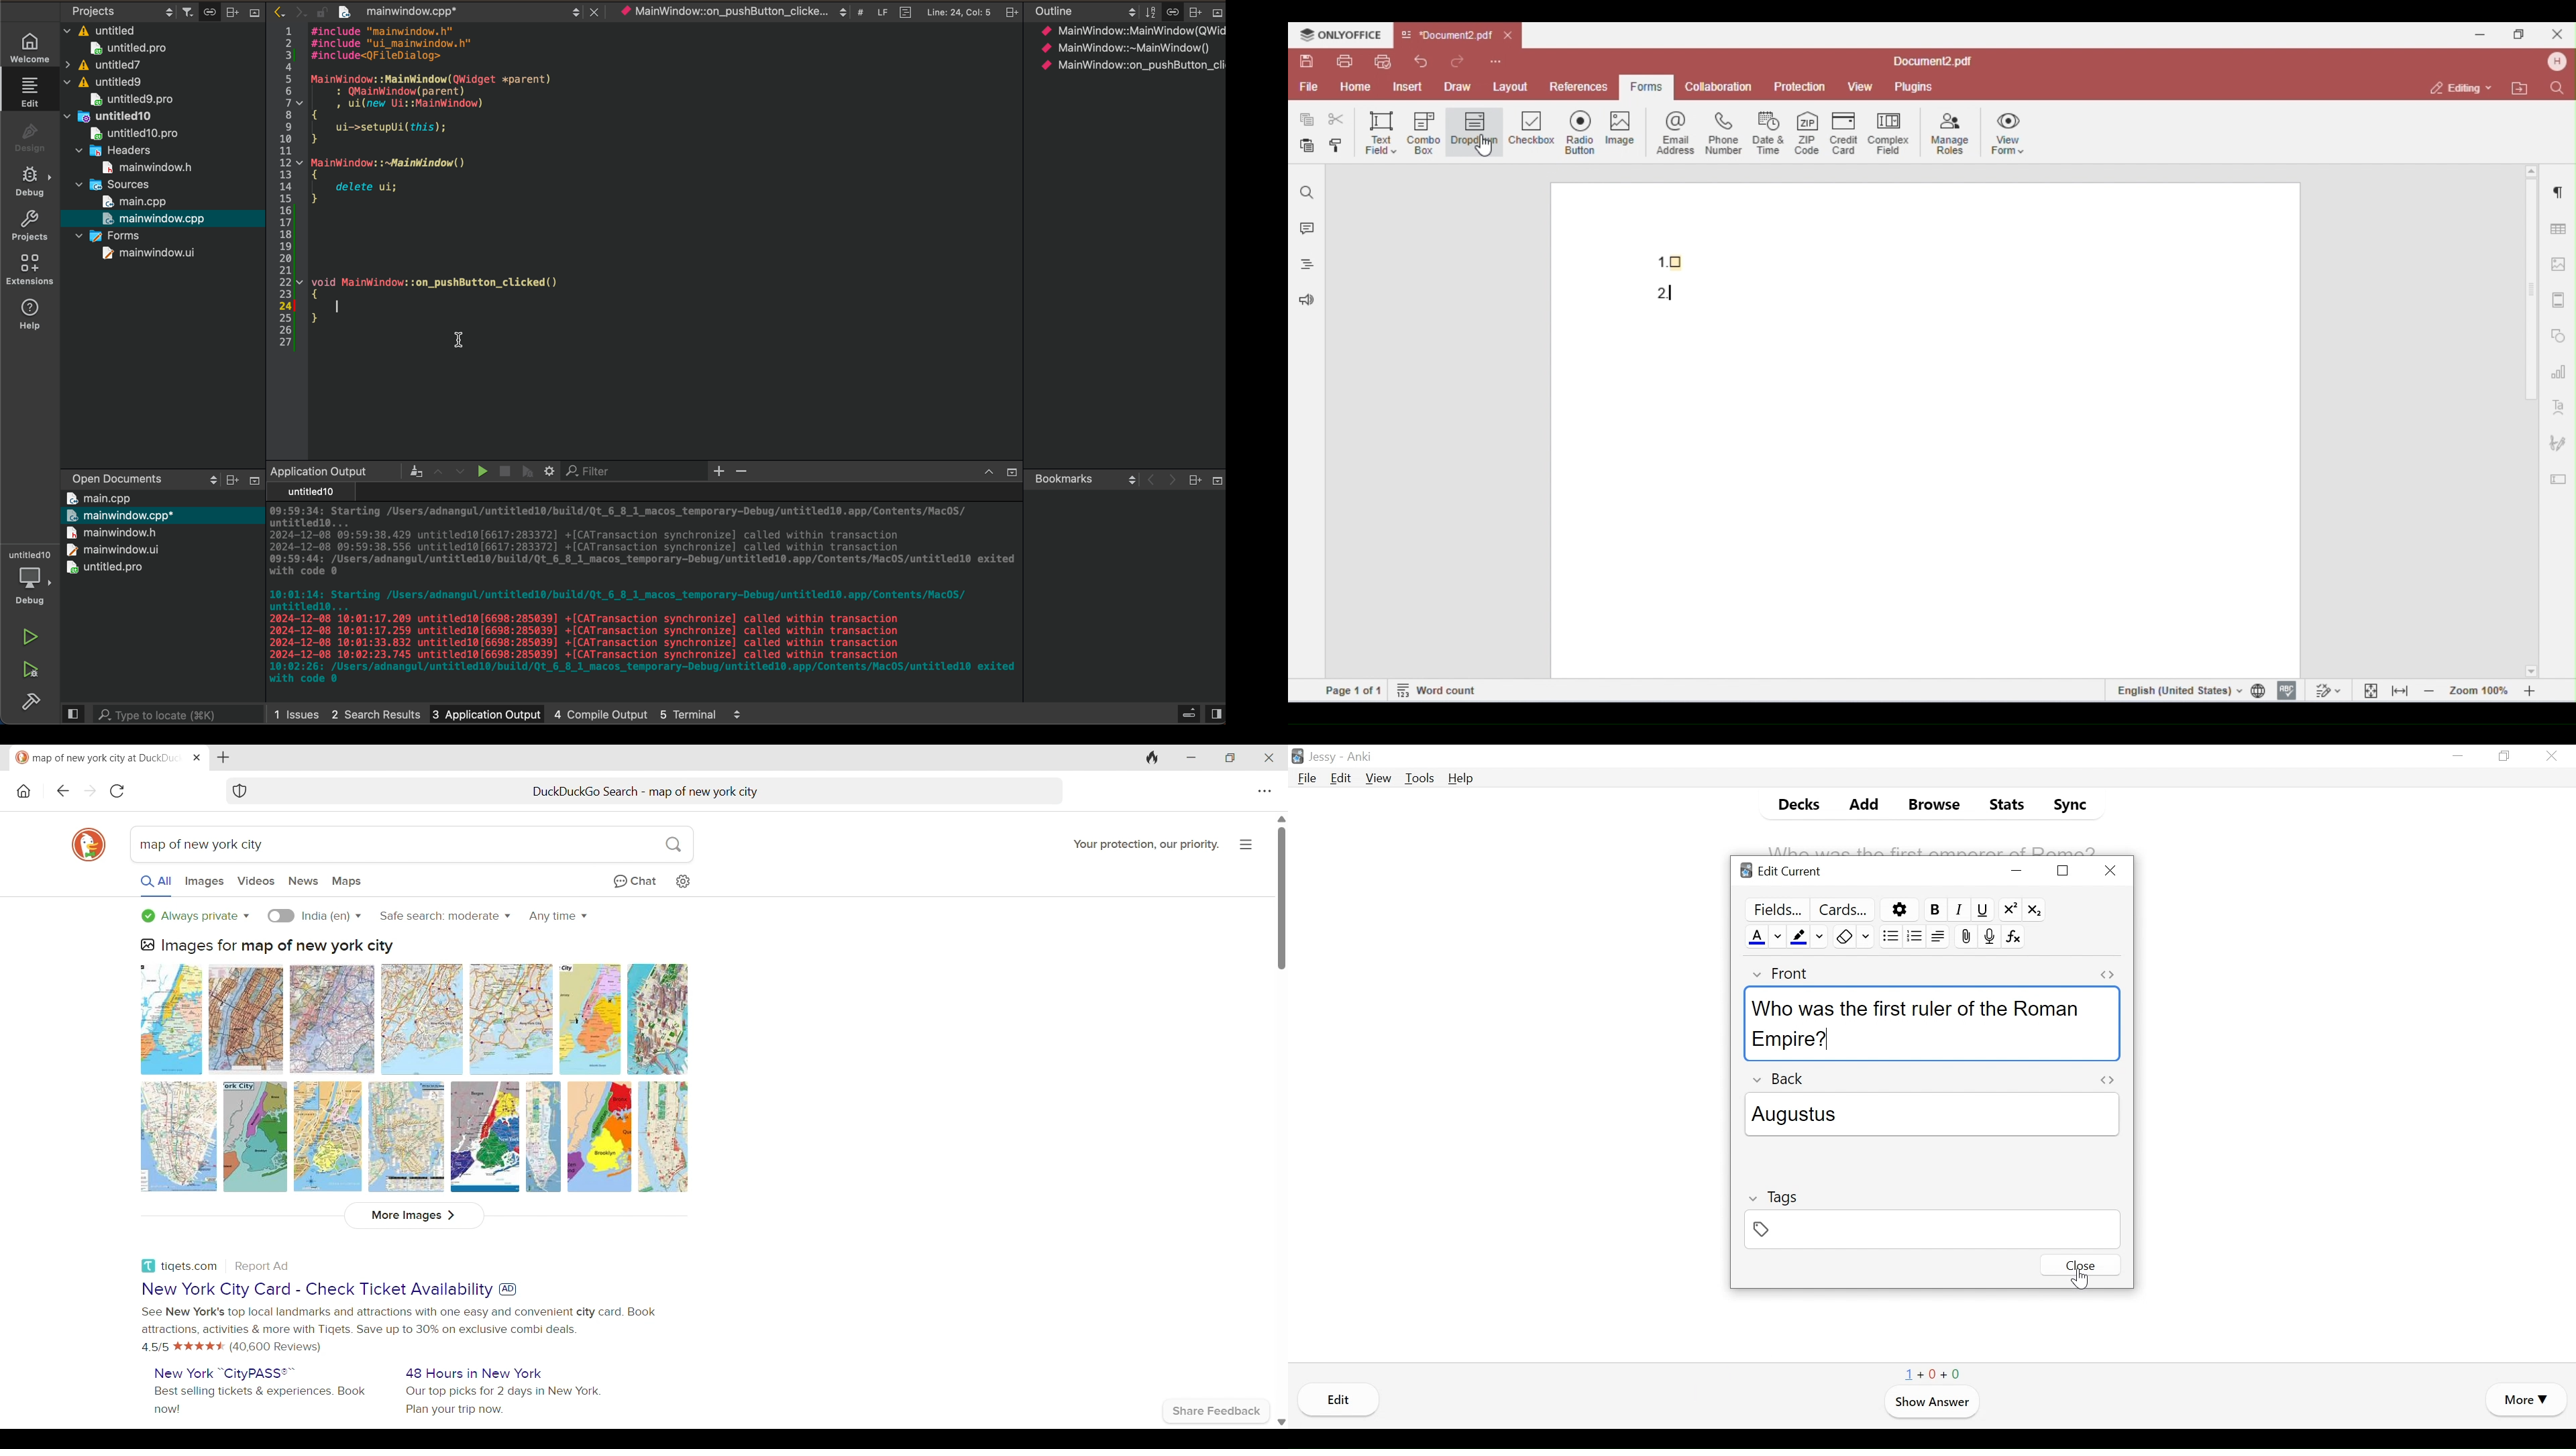 The width and height of the screenshot is (2576, 1456). What do you see at coordinates (131, 99) in the screenshot?
I see `untitled9.pro` at bounding box center [131, 99].